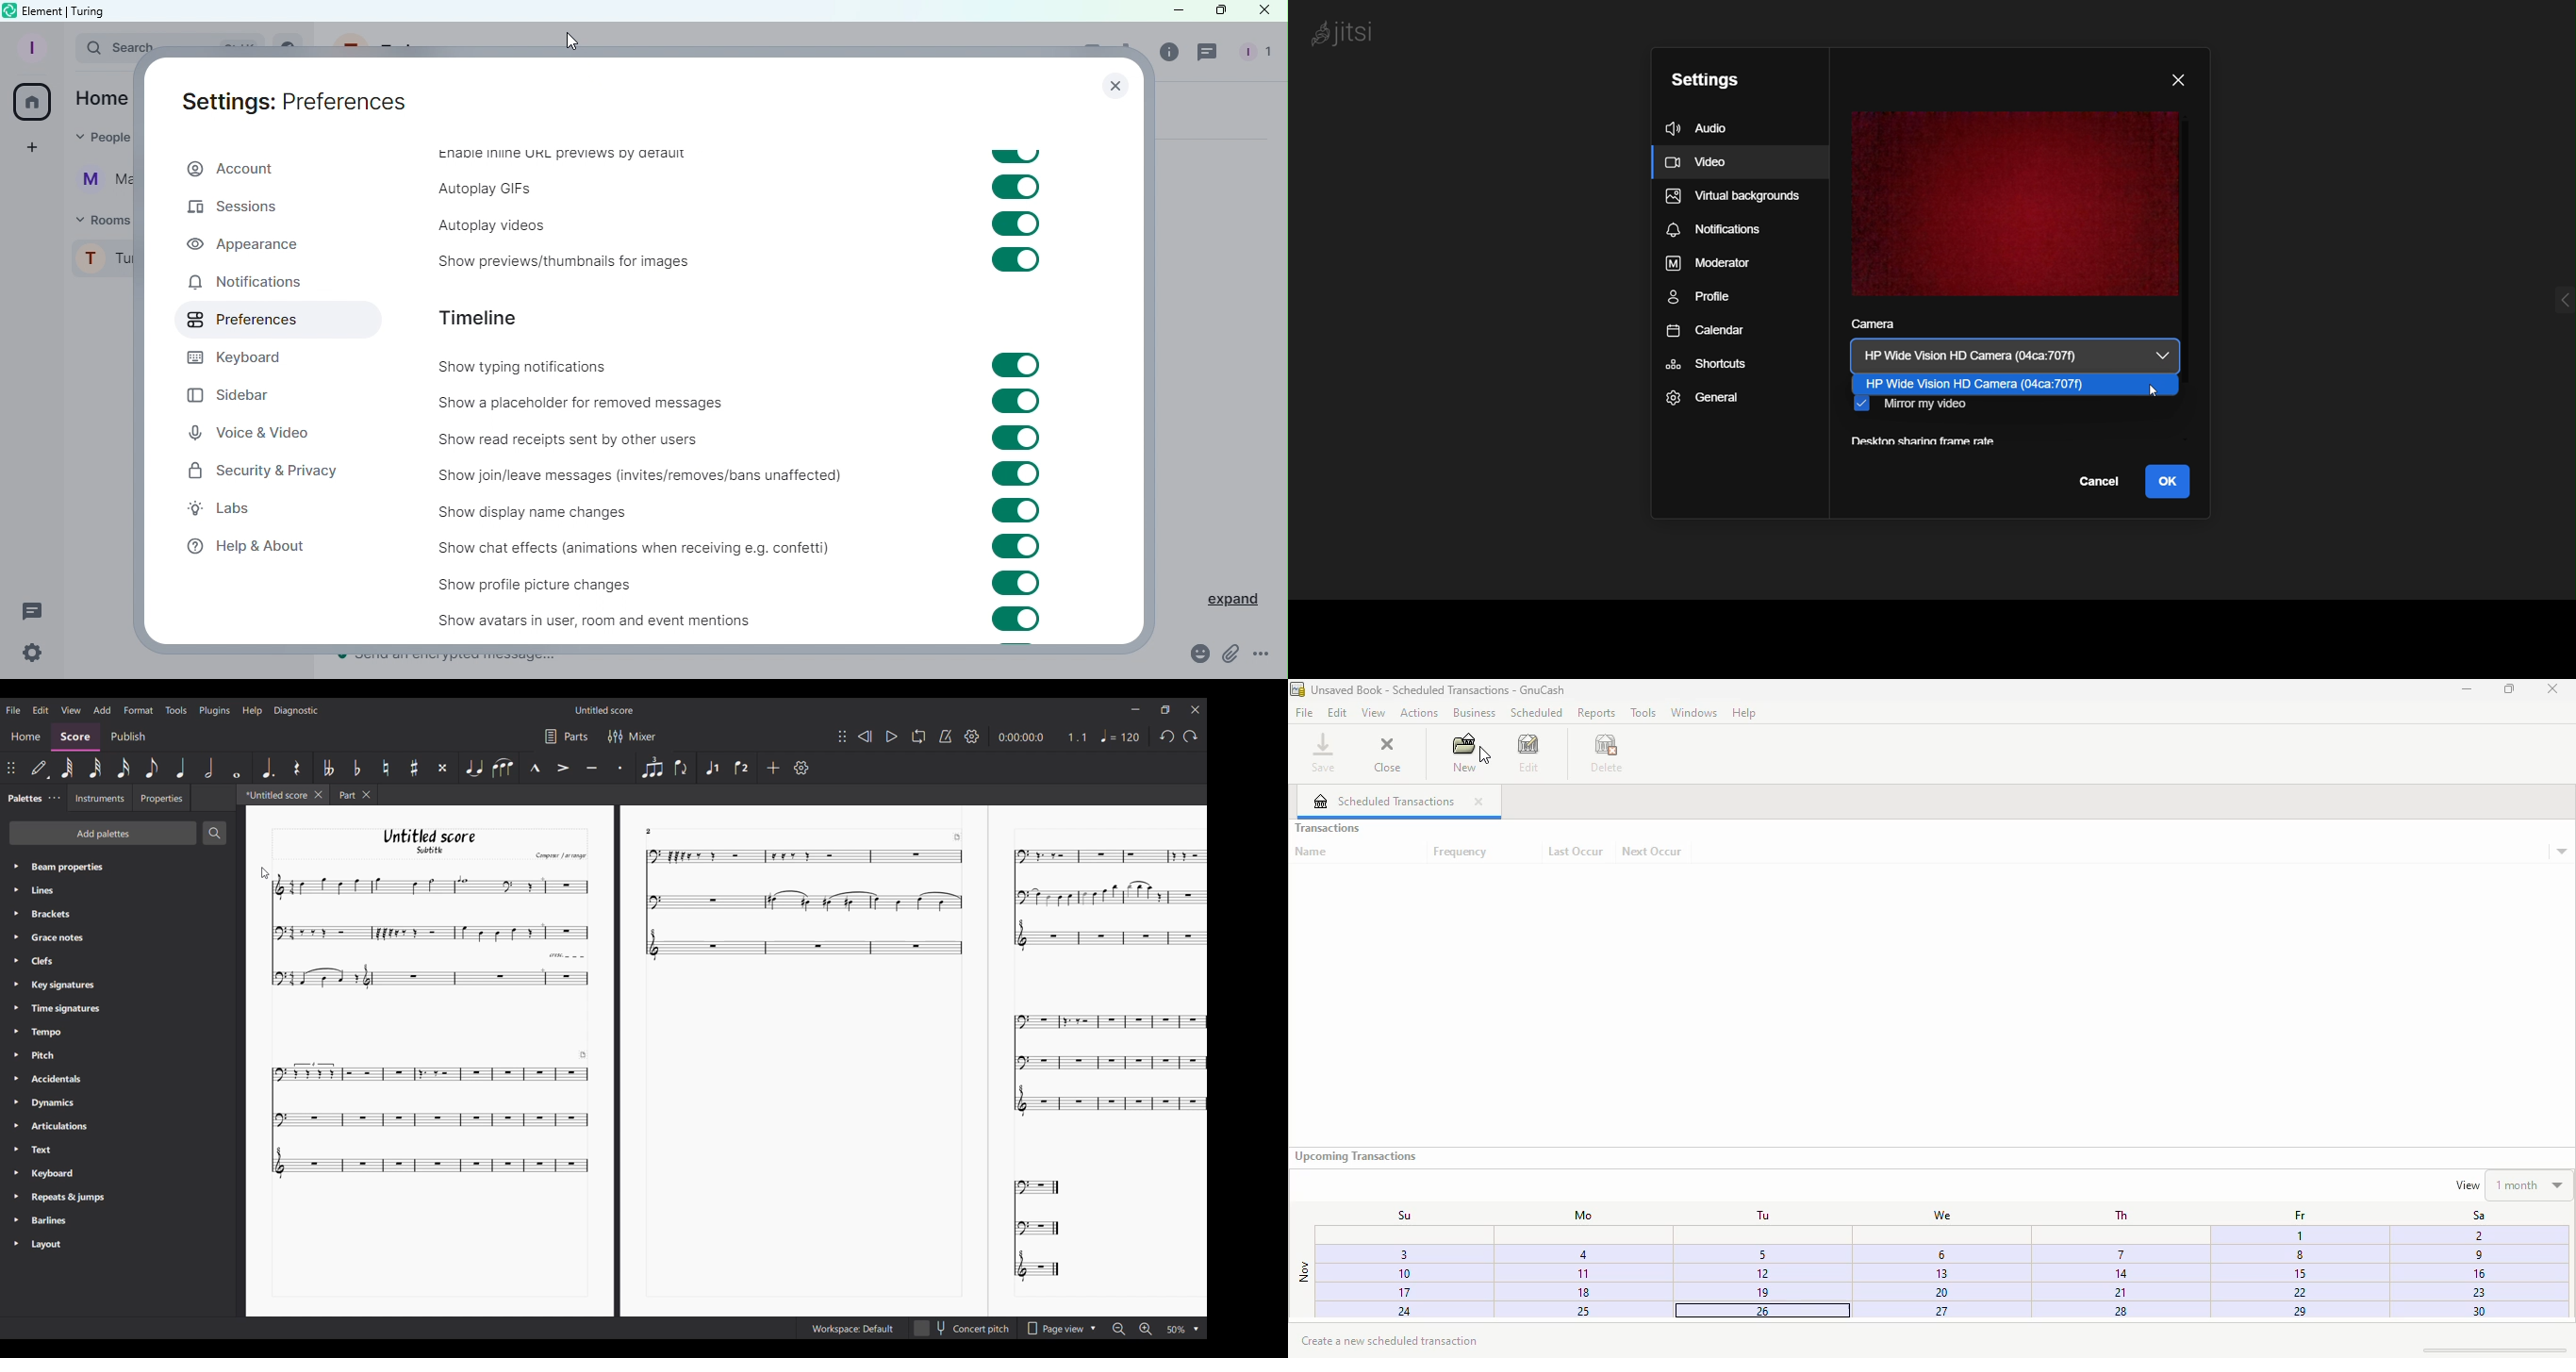 The width and height of the screenshot is (2576, 1372). What do you see at coordinates (13, 866) in the screenshot?
I see `` at bounding box center [13, 866].